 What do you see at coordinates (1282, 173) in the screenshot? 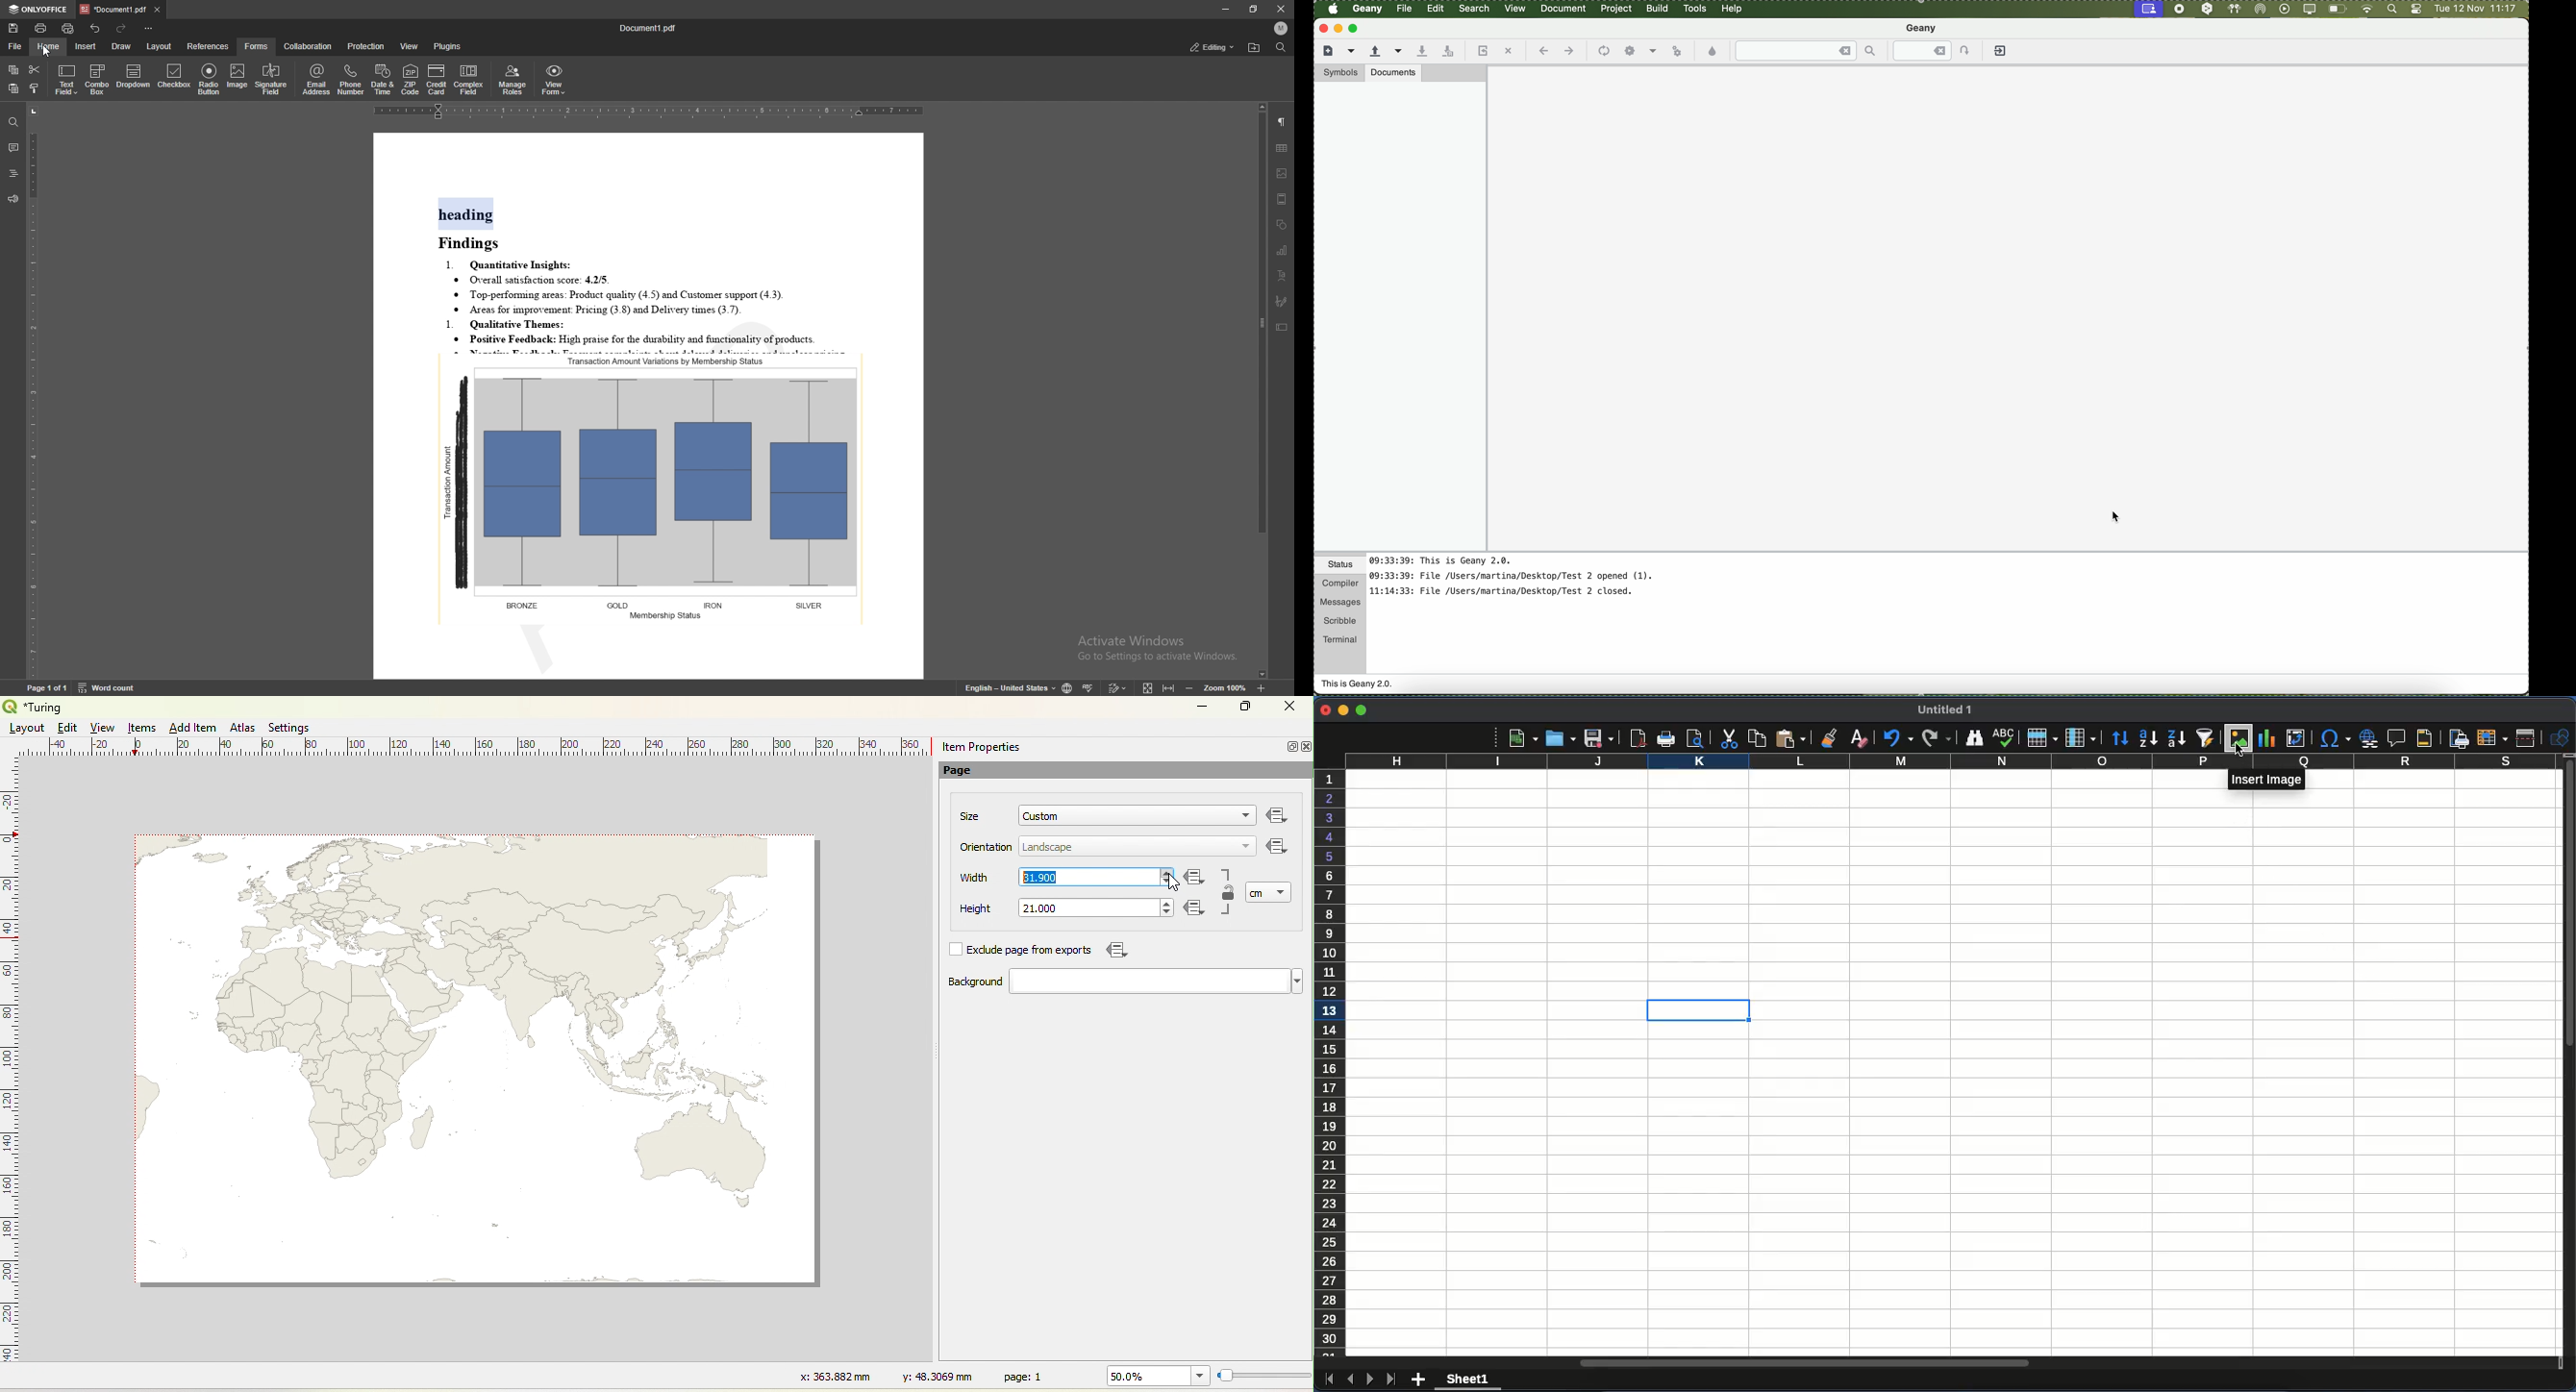
I see `image` at bounding box center [1282, 173].